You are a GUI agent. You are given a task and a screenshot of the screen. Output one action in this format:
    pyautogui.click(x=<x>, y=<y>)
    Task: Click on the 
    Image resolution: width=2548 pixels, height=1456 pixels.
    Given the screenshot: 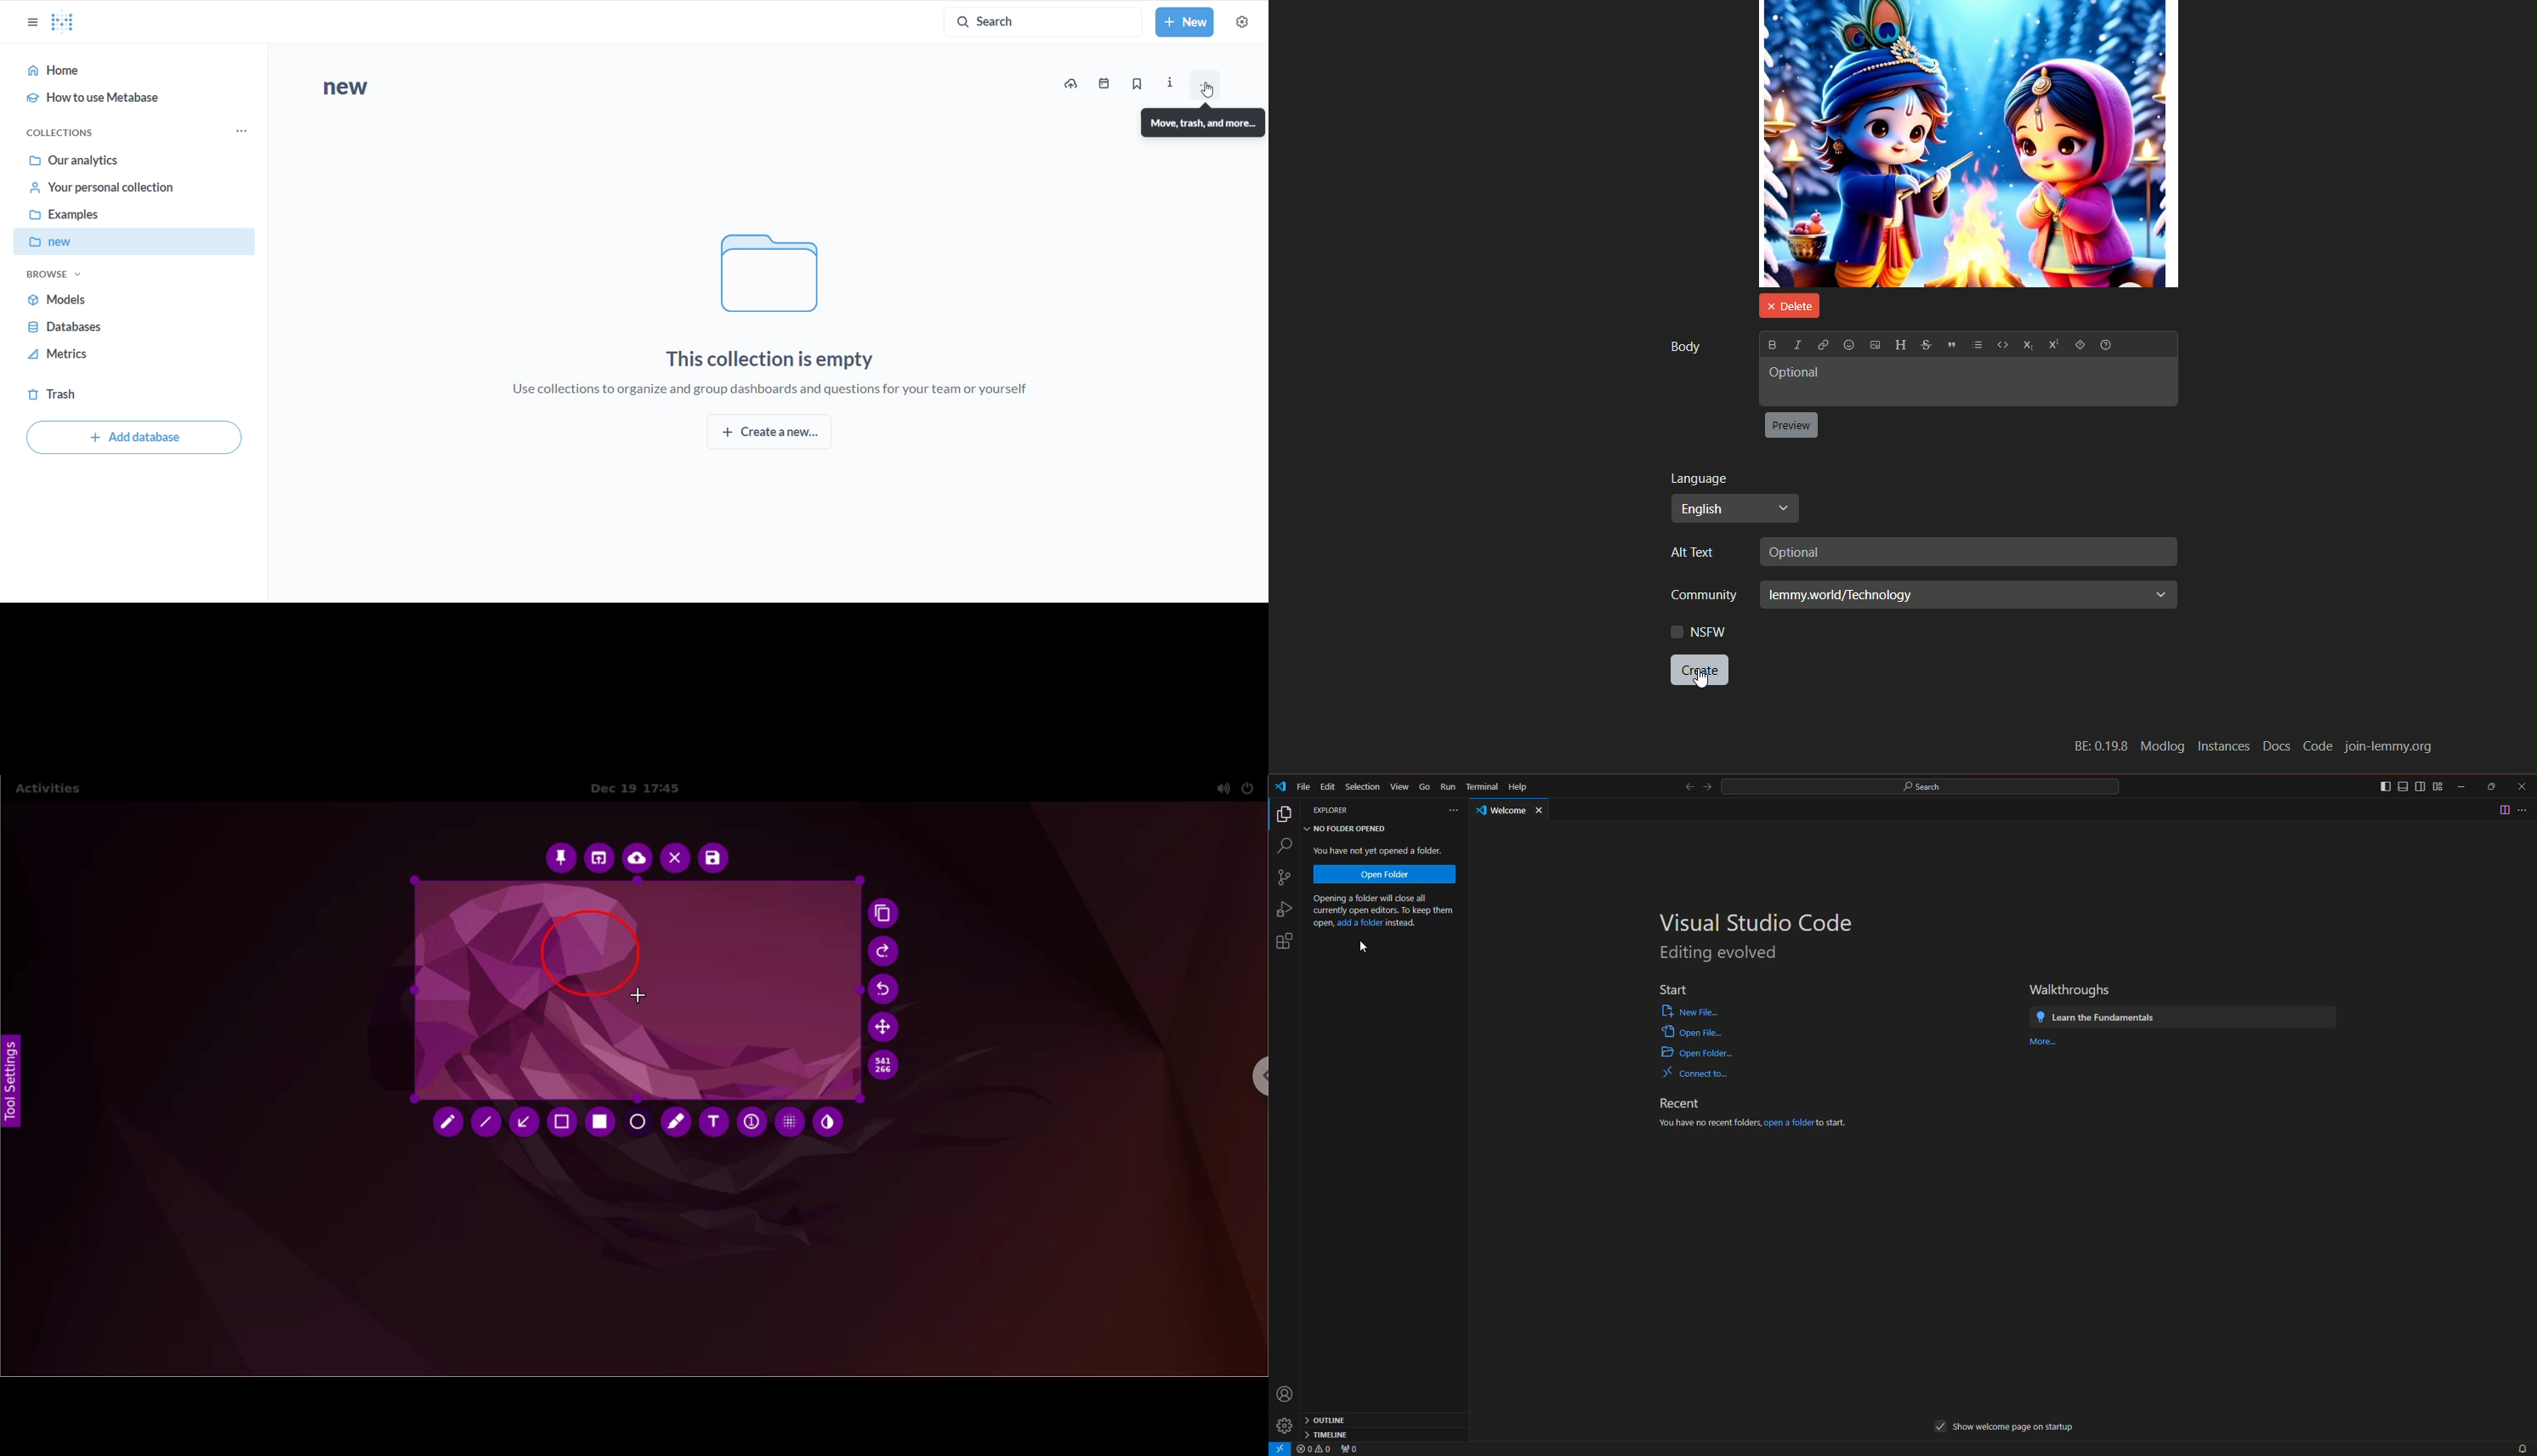 What is the action you would take?
    pyautogui.click(x=2108, y=346)
    